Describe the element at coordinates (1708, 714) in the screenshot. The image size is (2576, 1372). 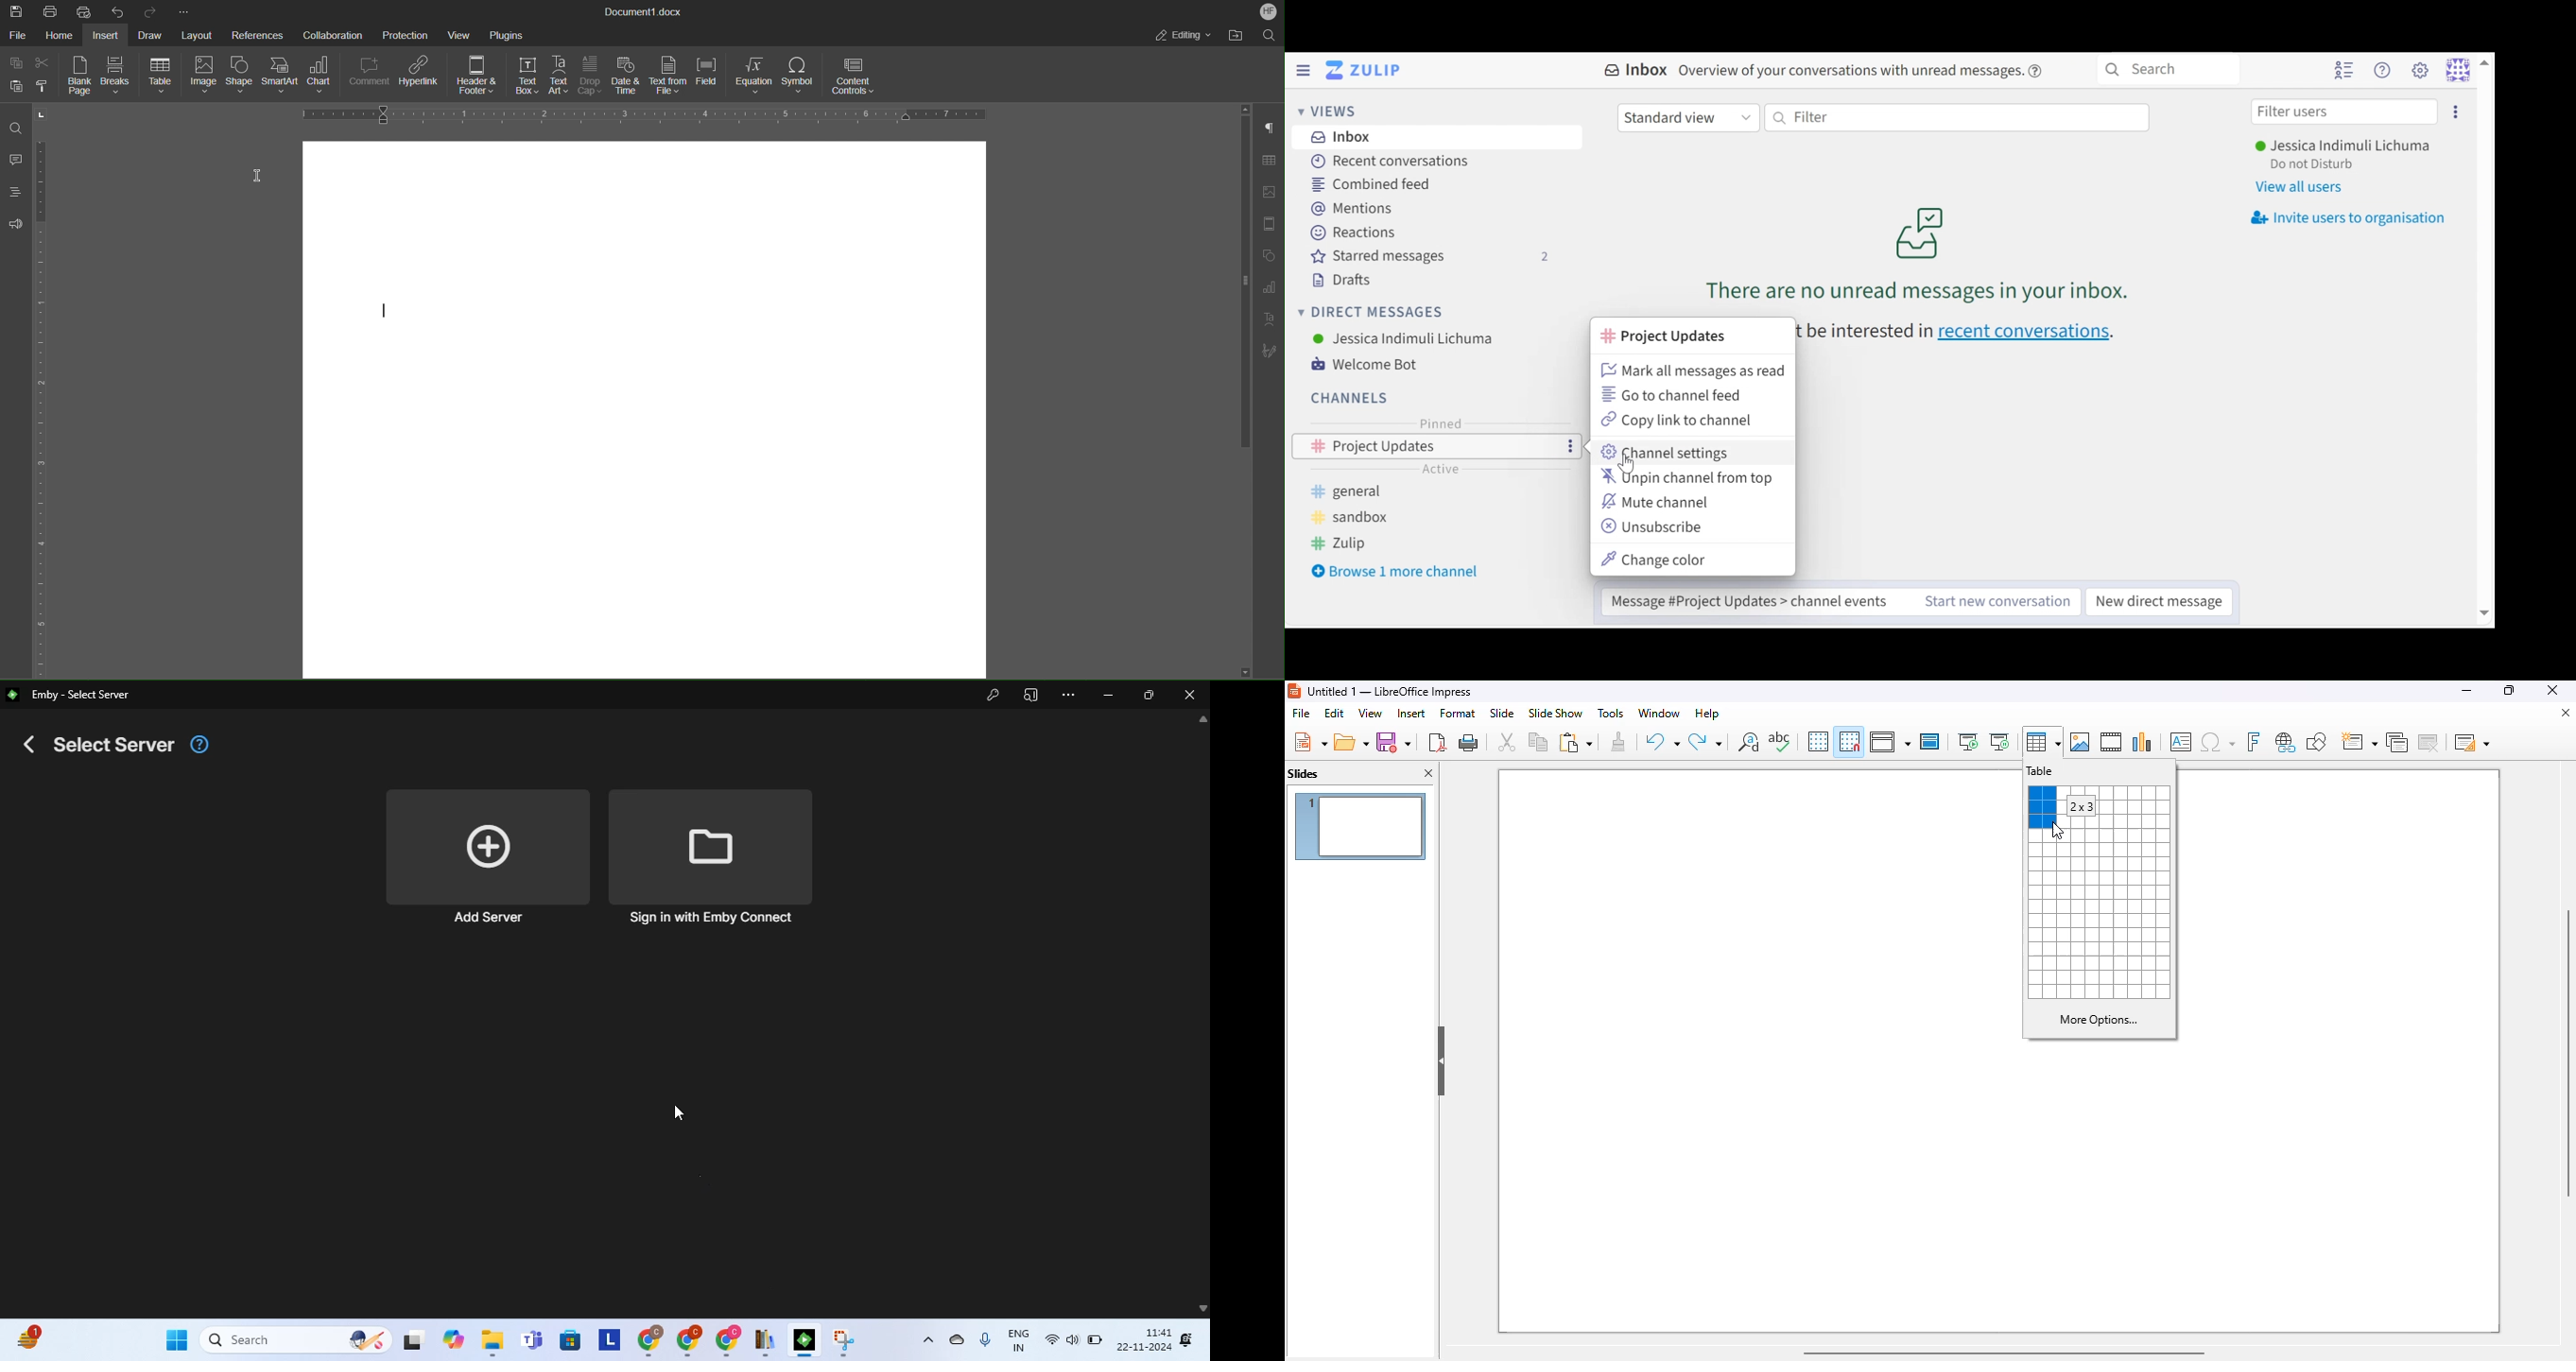
I see `help` at that location.